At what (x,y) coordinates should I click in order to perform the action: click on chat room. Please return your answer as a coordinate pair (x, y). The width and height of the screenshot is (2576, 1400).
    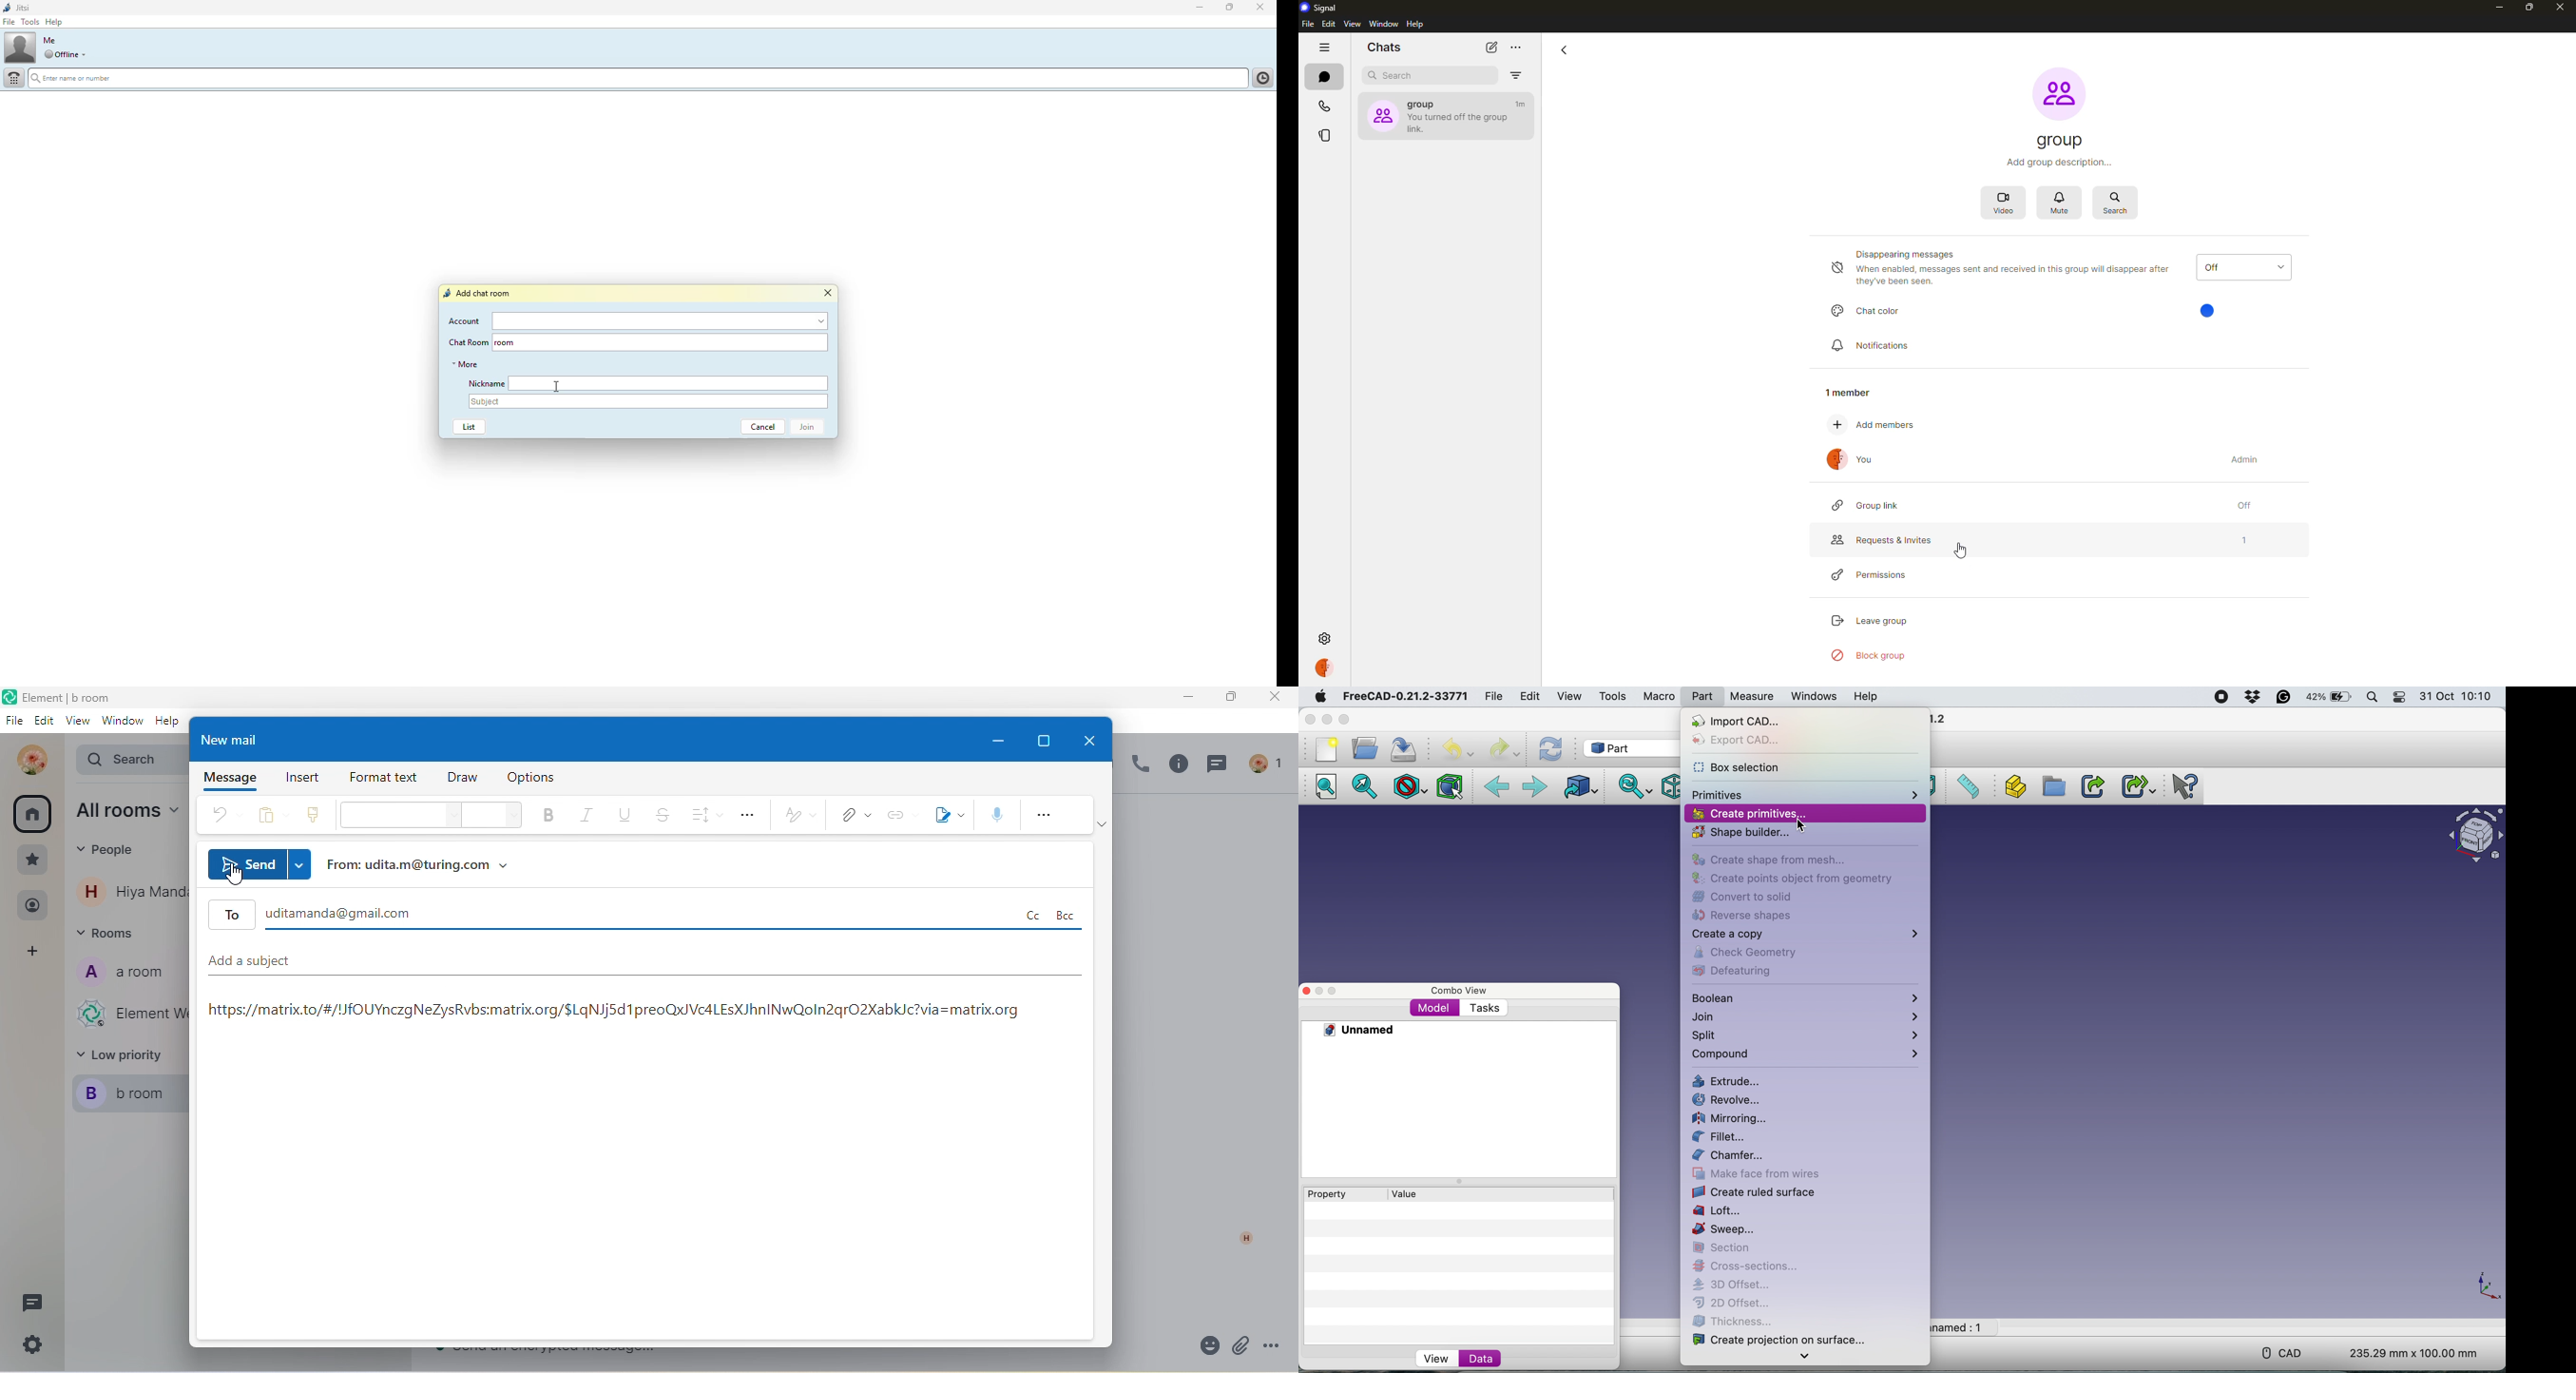
    Looking at the image, I should click on (467, 342).